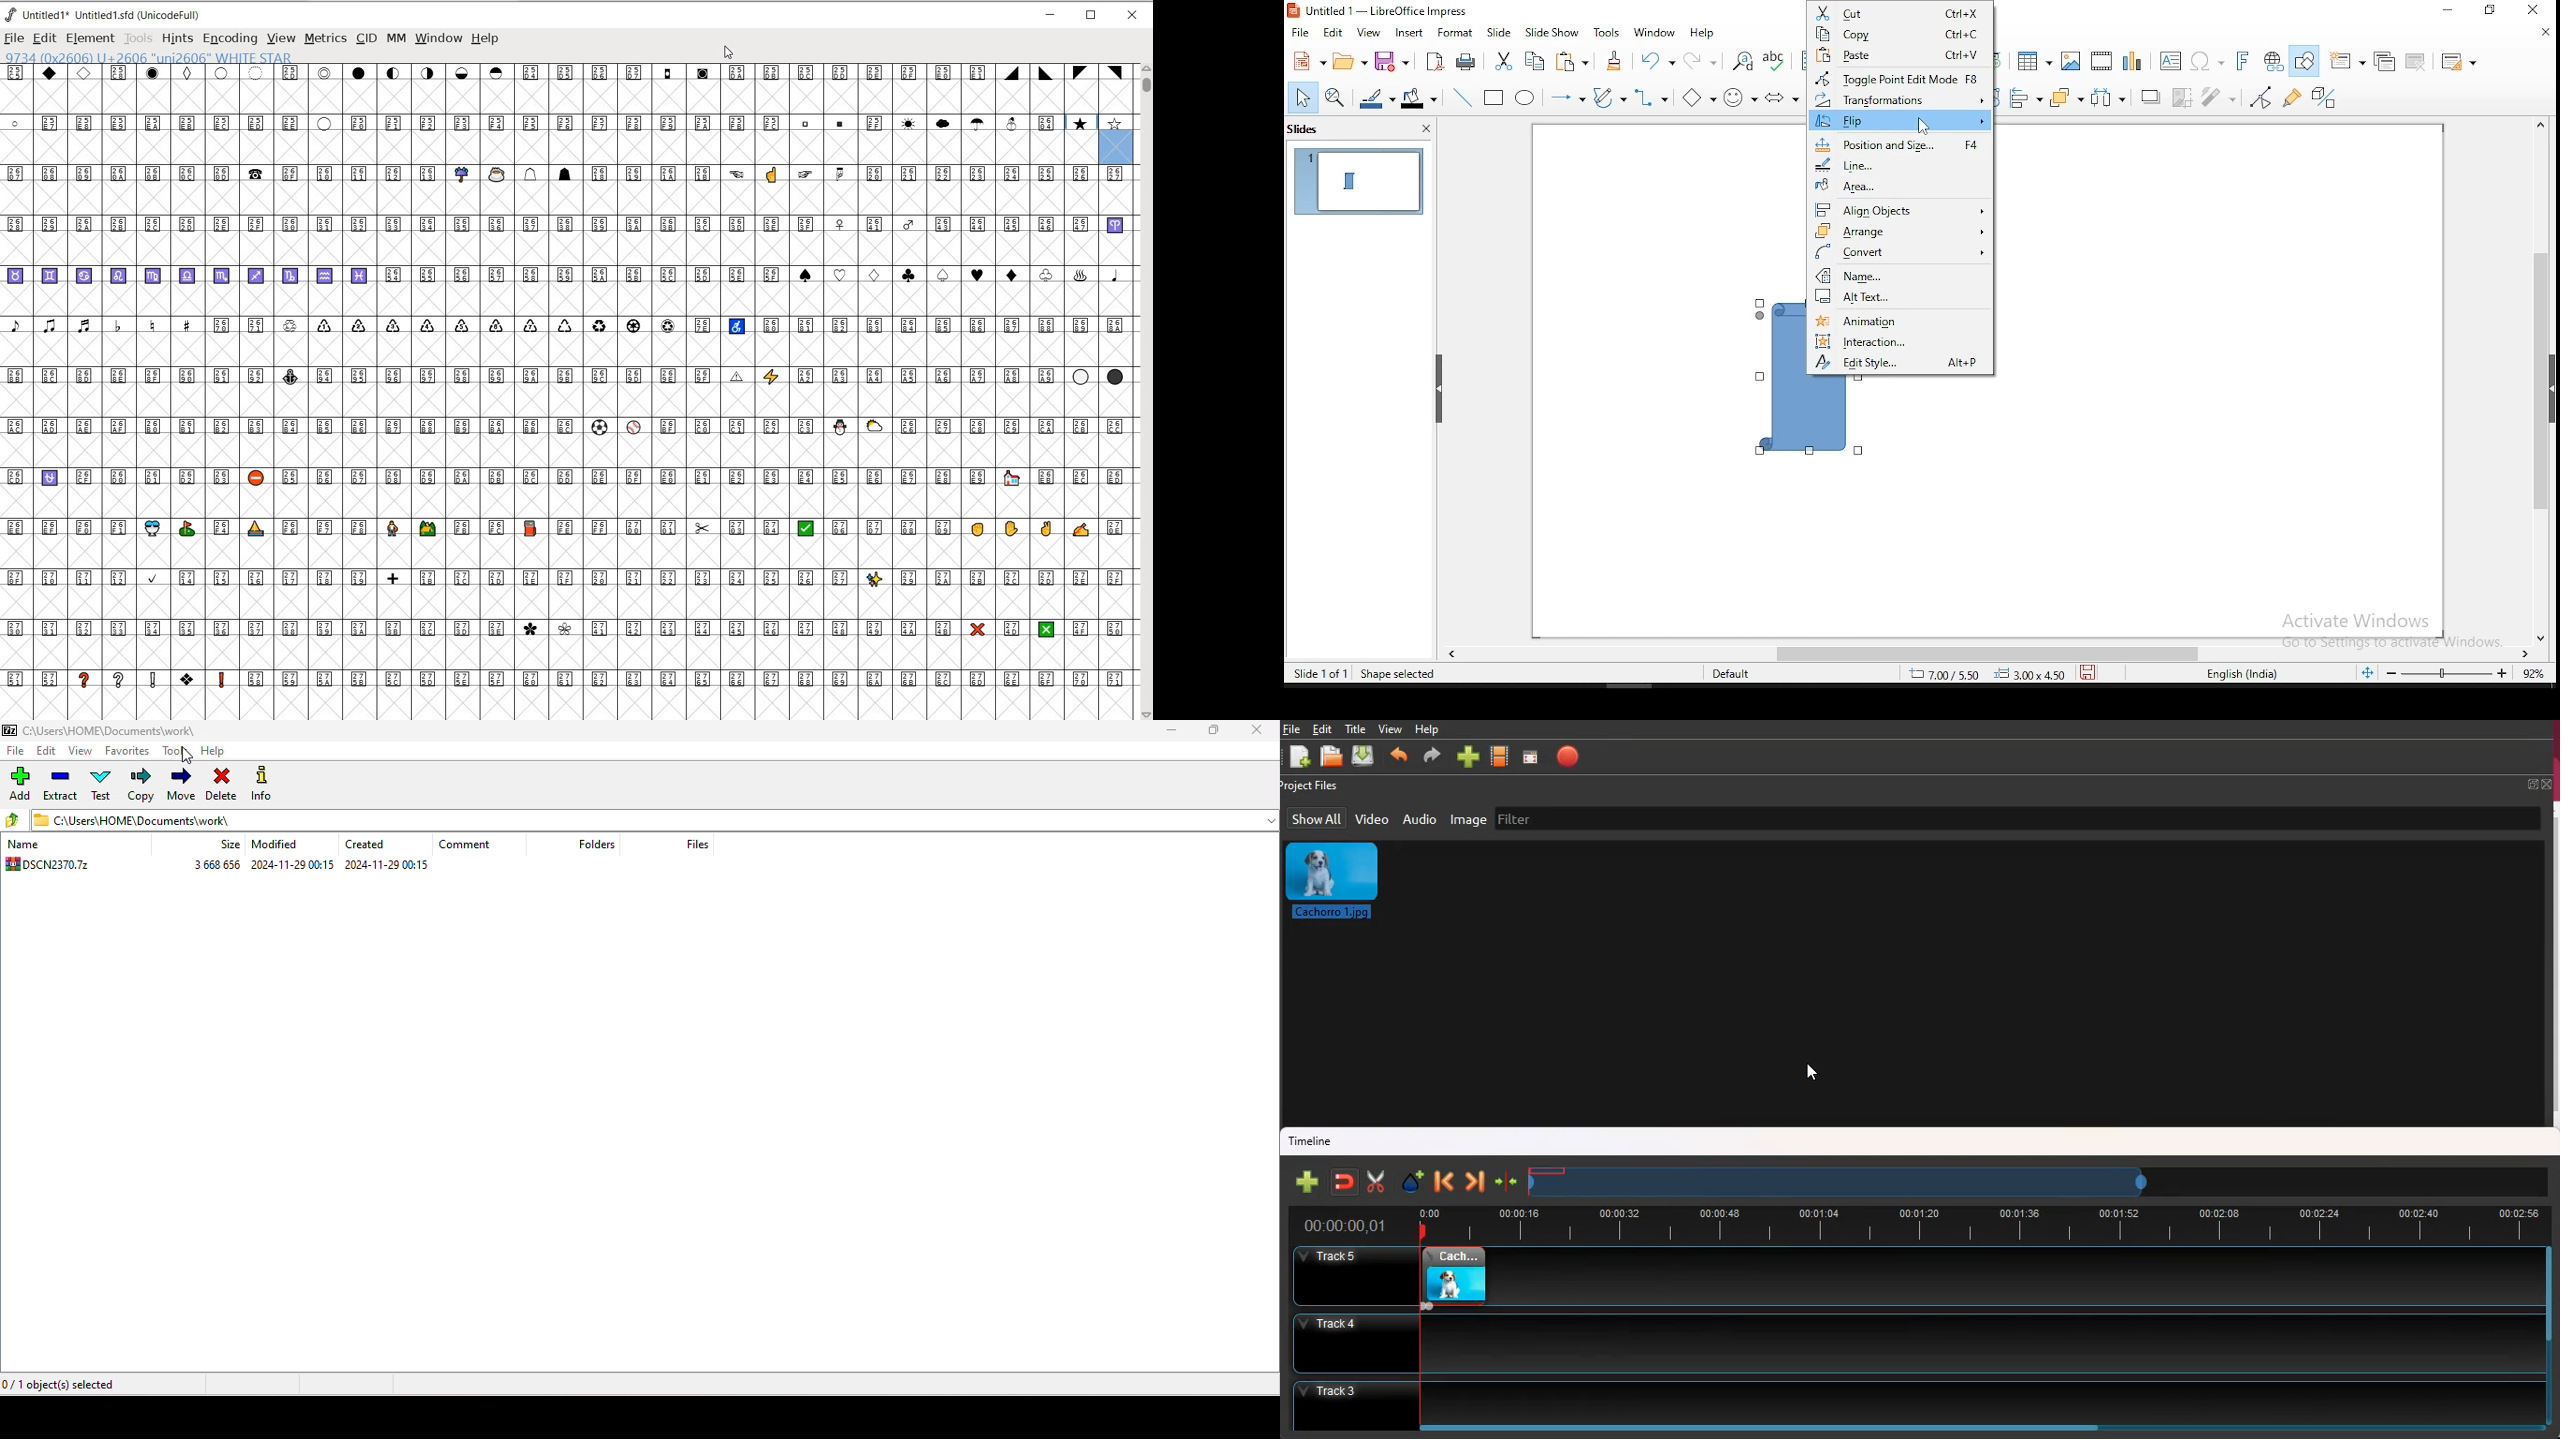 Image resolution: width=2576 pixels, height=1456 pixels. What do you see at coordinates (1903, 55) in the screenshot?
I see `paste` at bounding box center [1903, 55].